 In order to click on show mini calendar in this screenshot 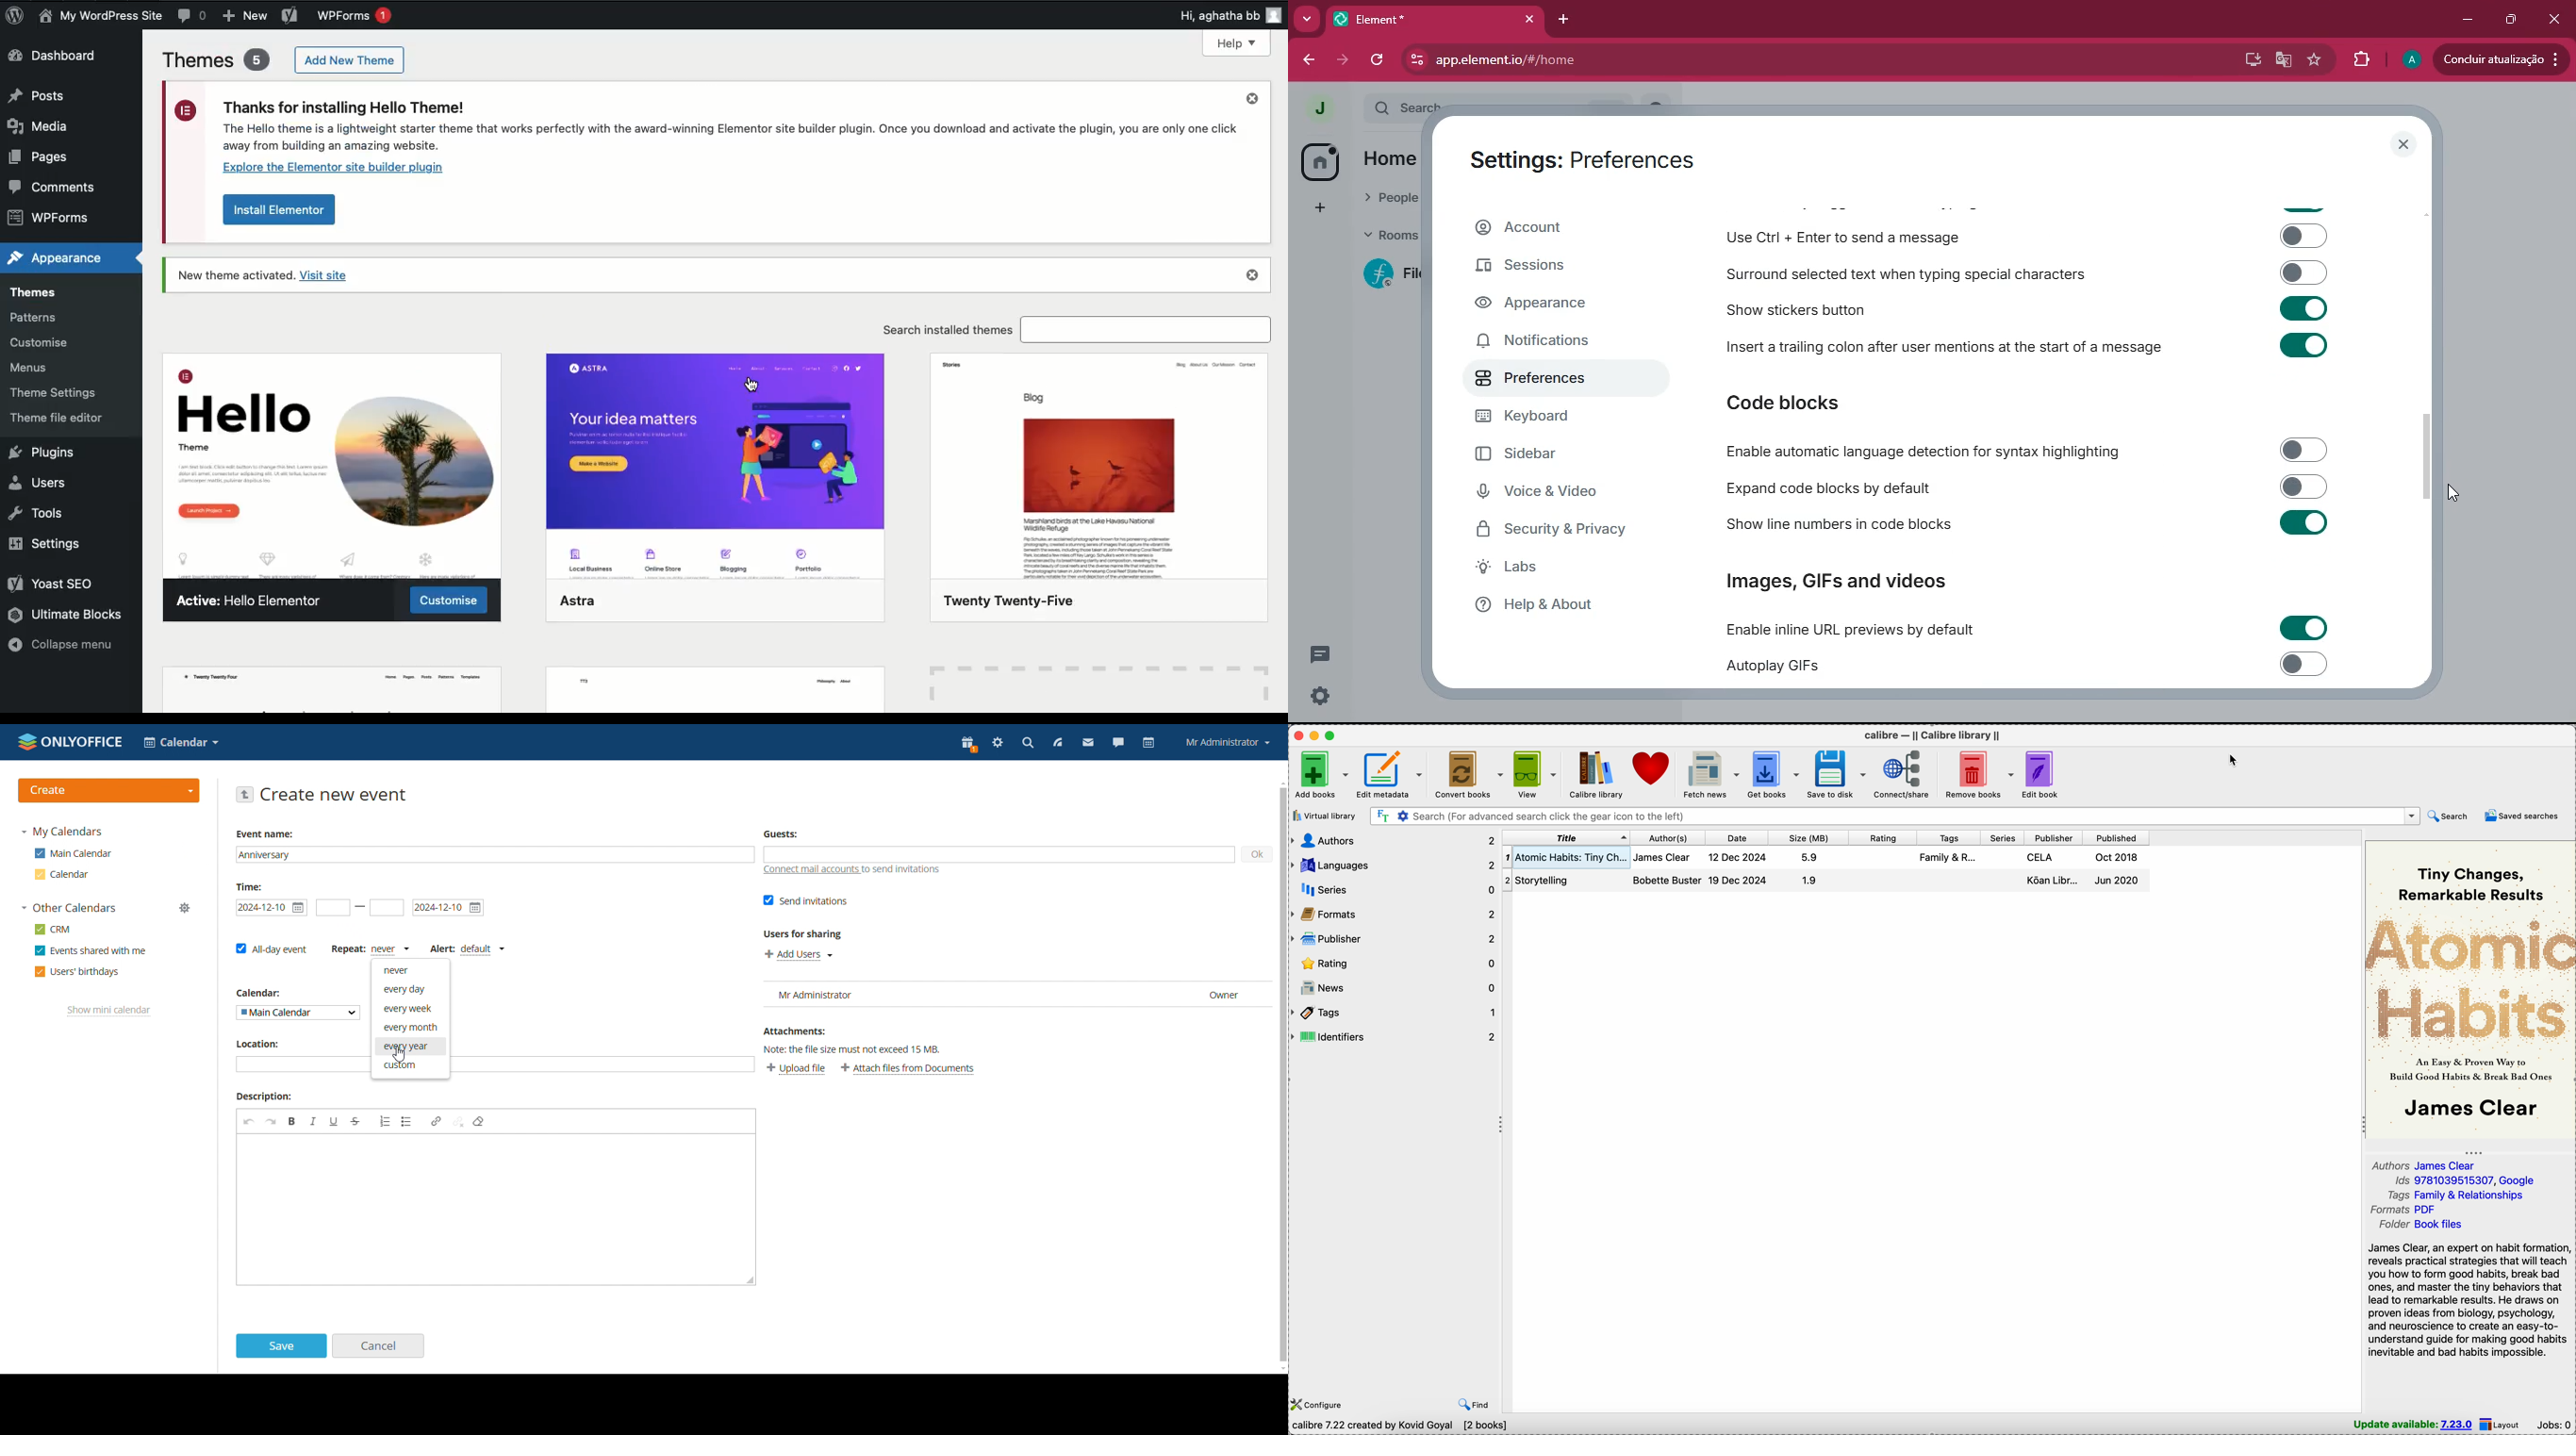, I will do `click(109, 1012)`.